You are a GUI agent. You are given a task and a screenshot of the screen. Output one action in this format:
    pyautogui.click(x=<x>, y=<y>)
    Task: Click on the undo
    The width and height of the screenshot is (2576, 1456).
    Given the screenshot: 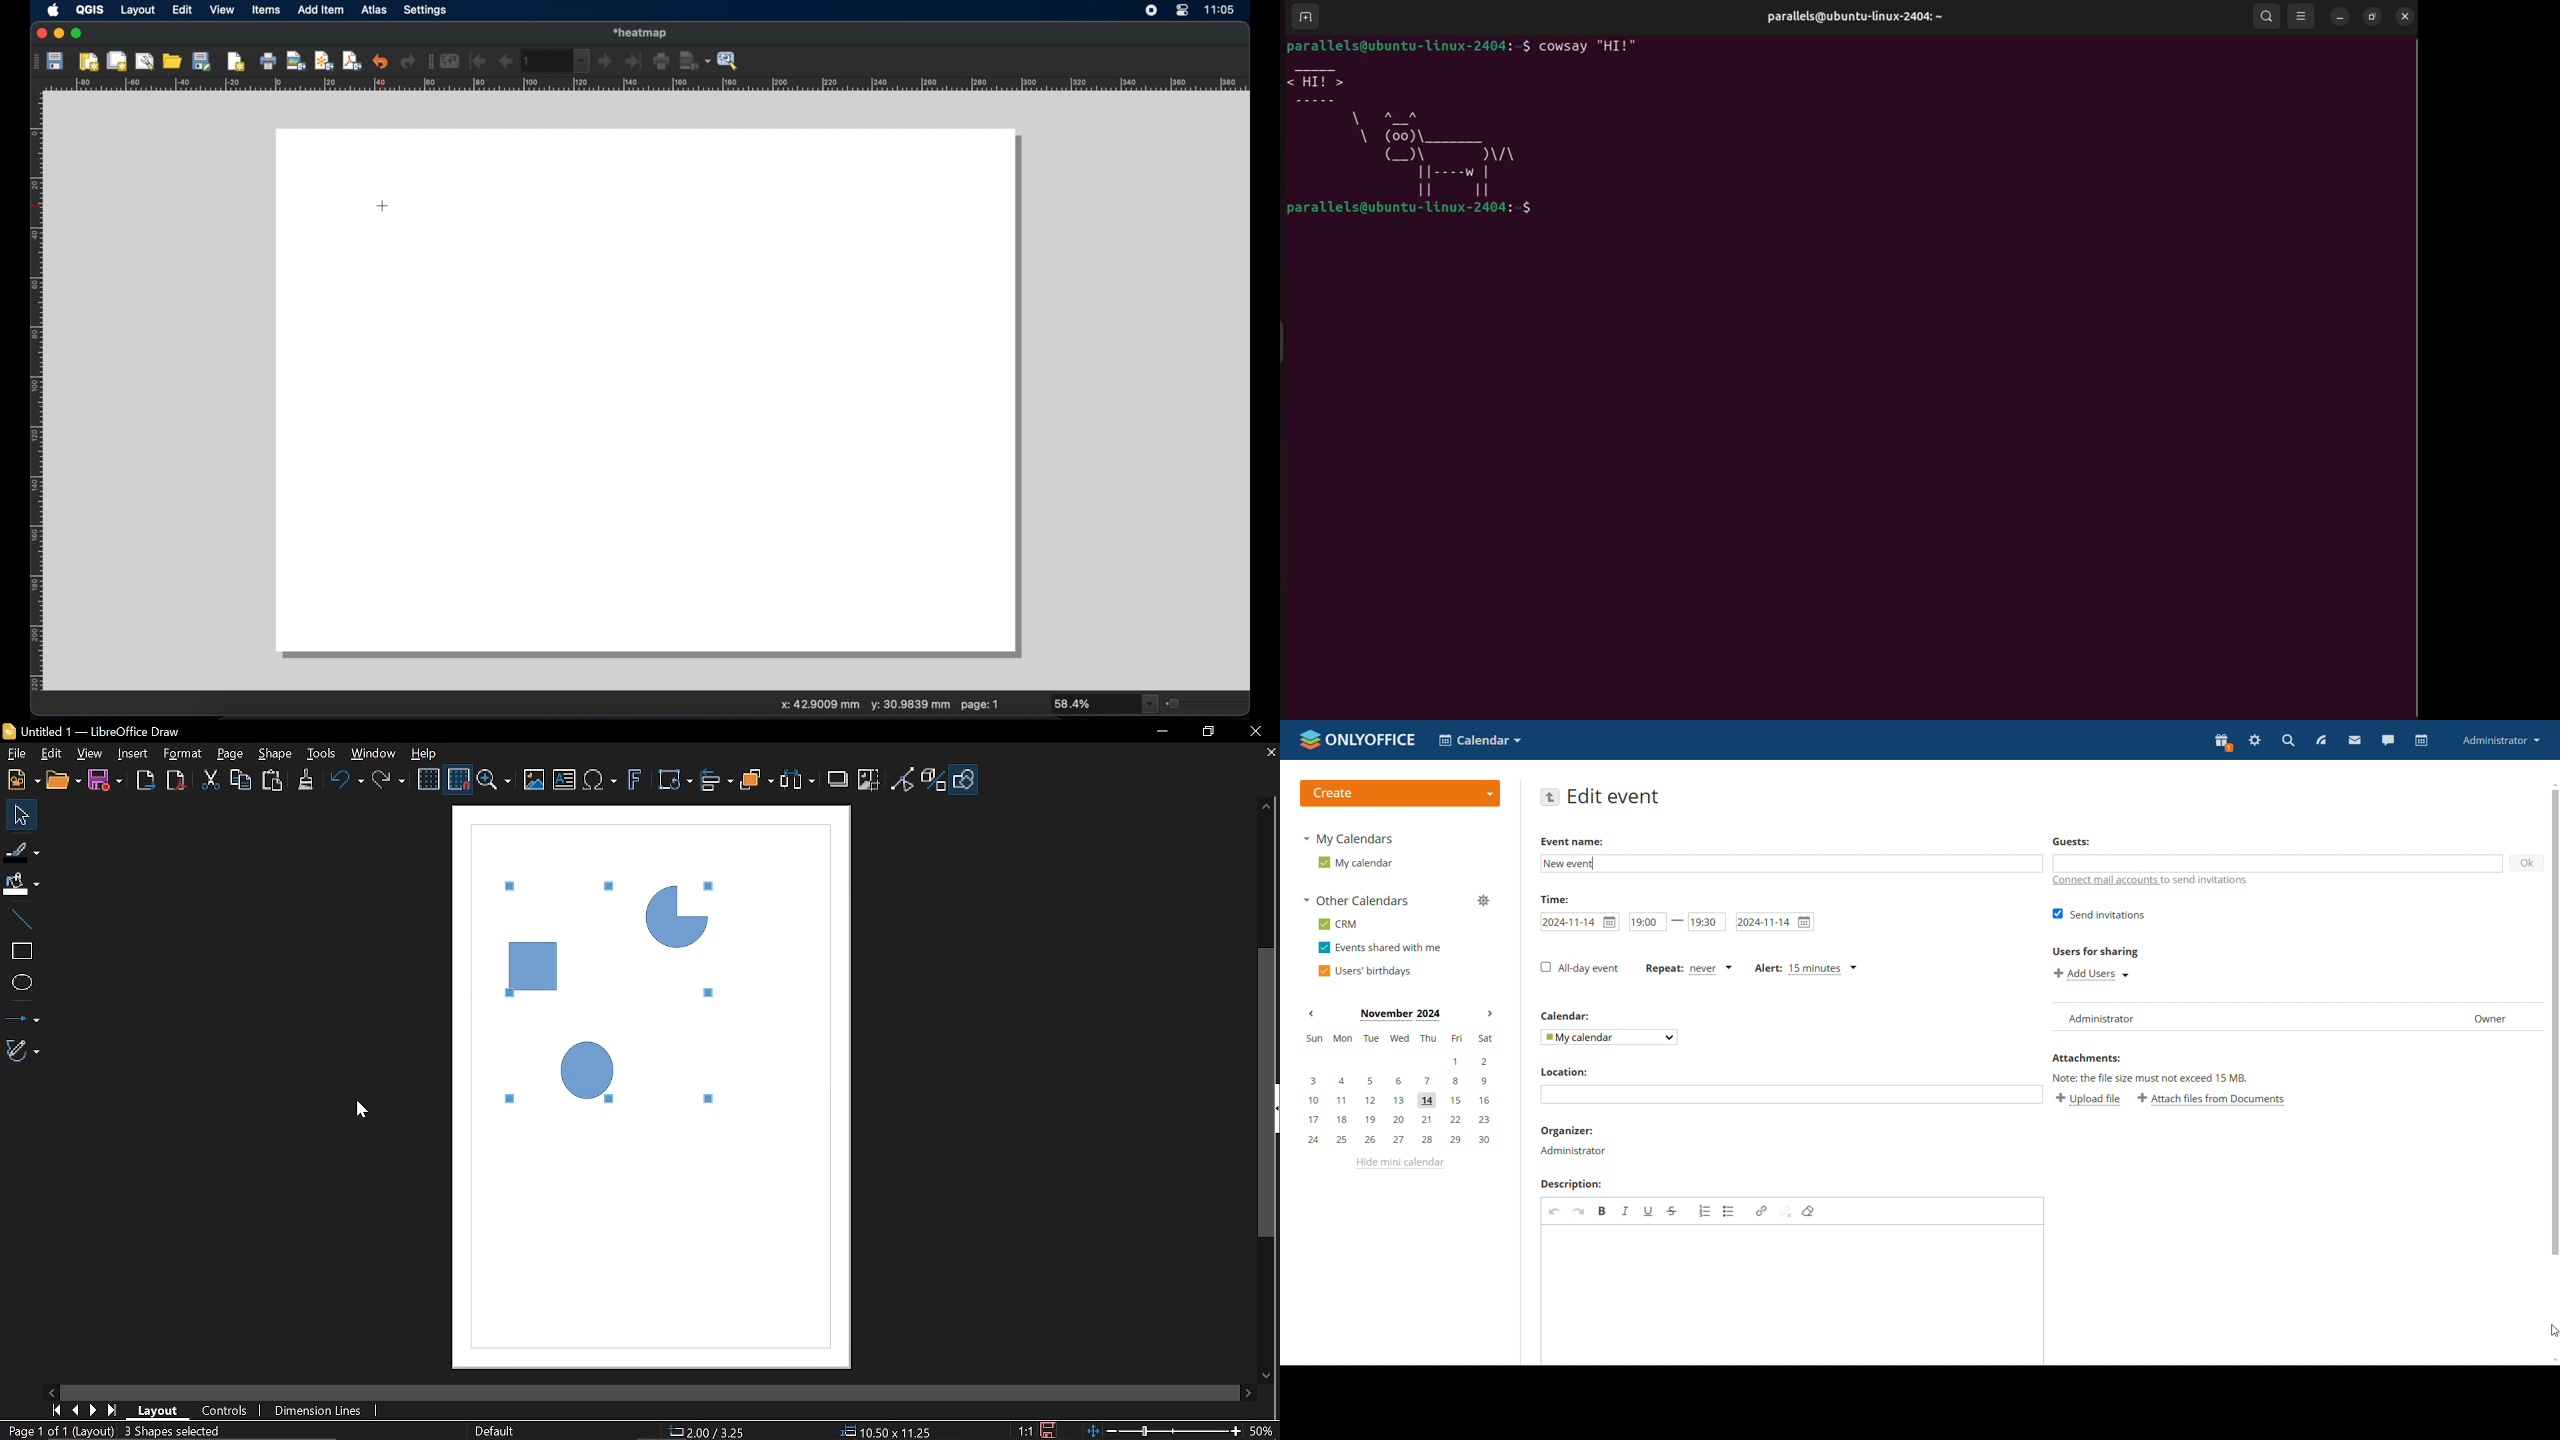 What is the action you would take?
    pyautogui.click(x=1553, y=1213)
    